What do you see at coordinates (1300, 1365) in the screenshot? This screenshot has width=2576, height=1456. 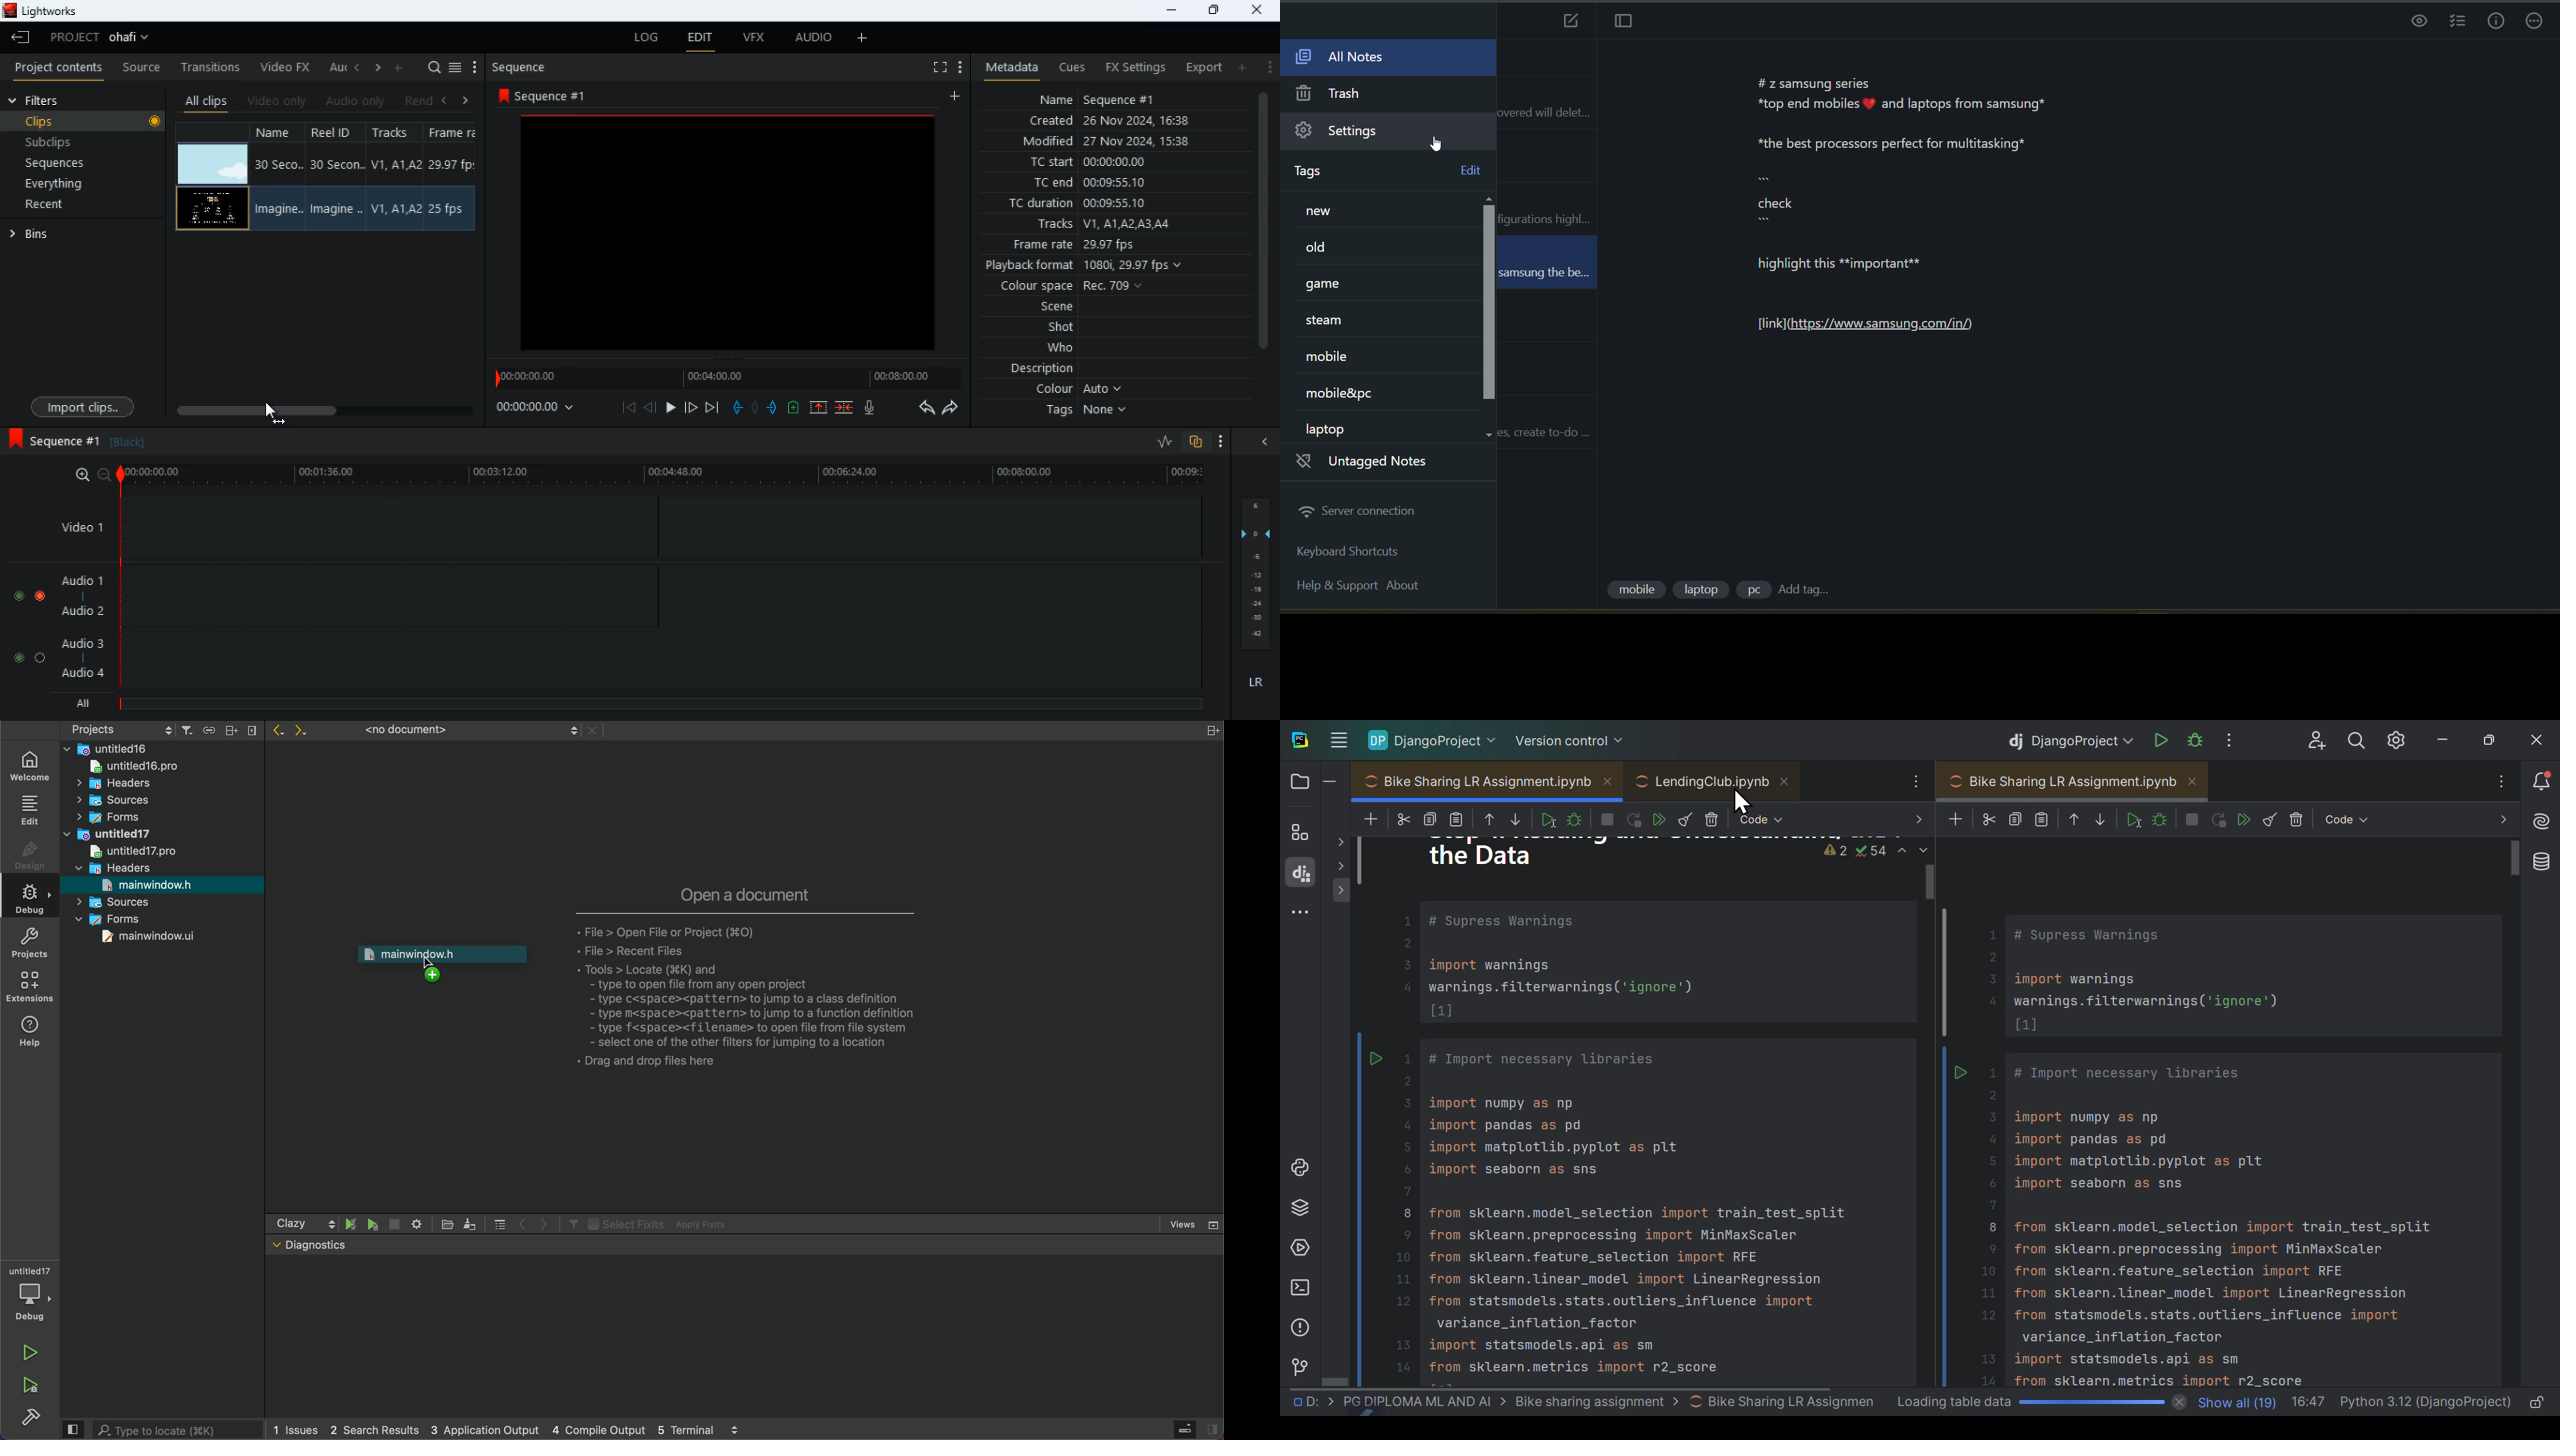 I see `Version control` at bounding box center [1300, 1365].